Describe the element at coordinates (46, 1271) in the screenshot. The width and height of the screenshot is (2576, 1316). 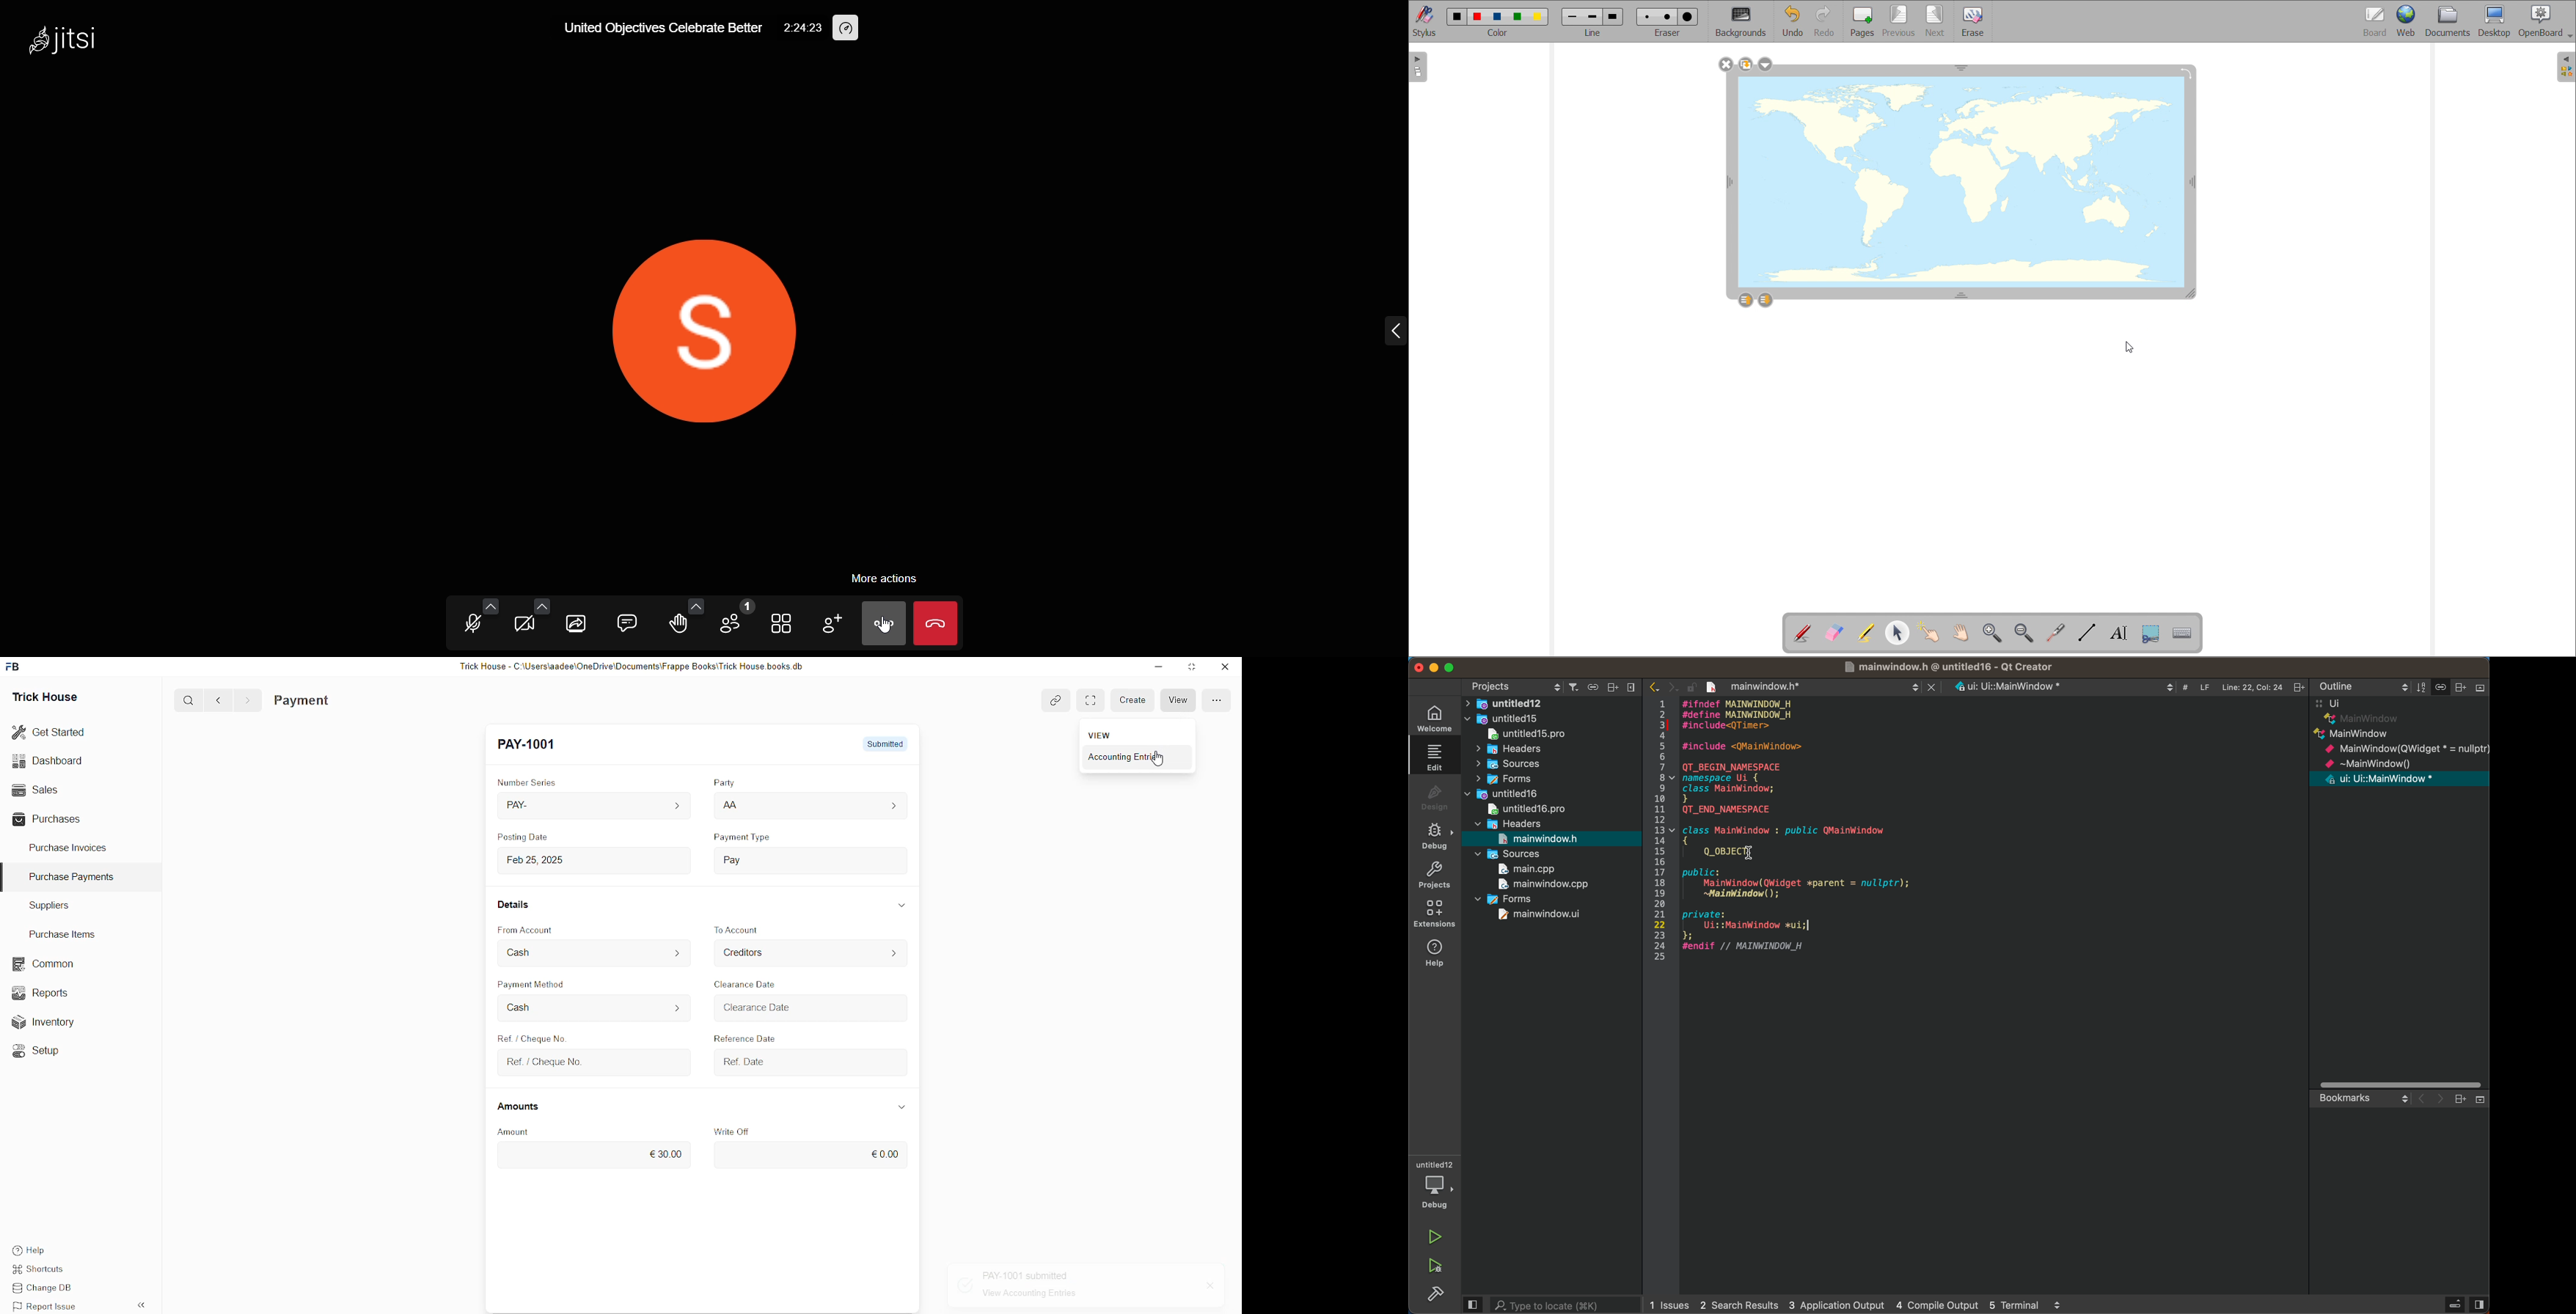
I see `Shortcuts` at that location.